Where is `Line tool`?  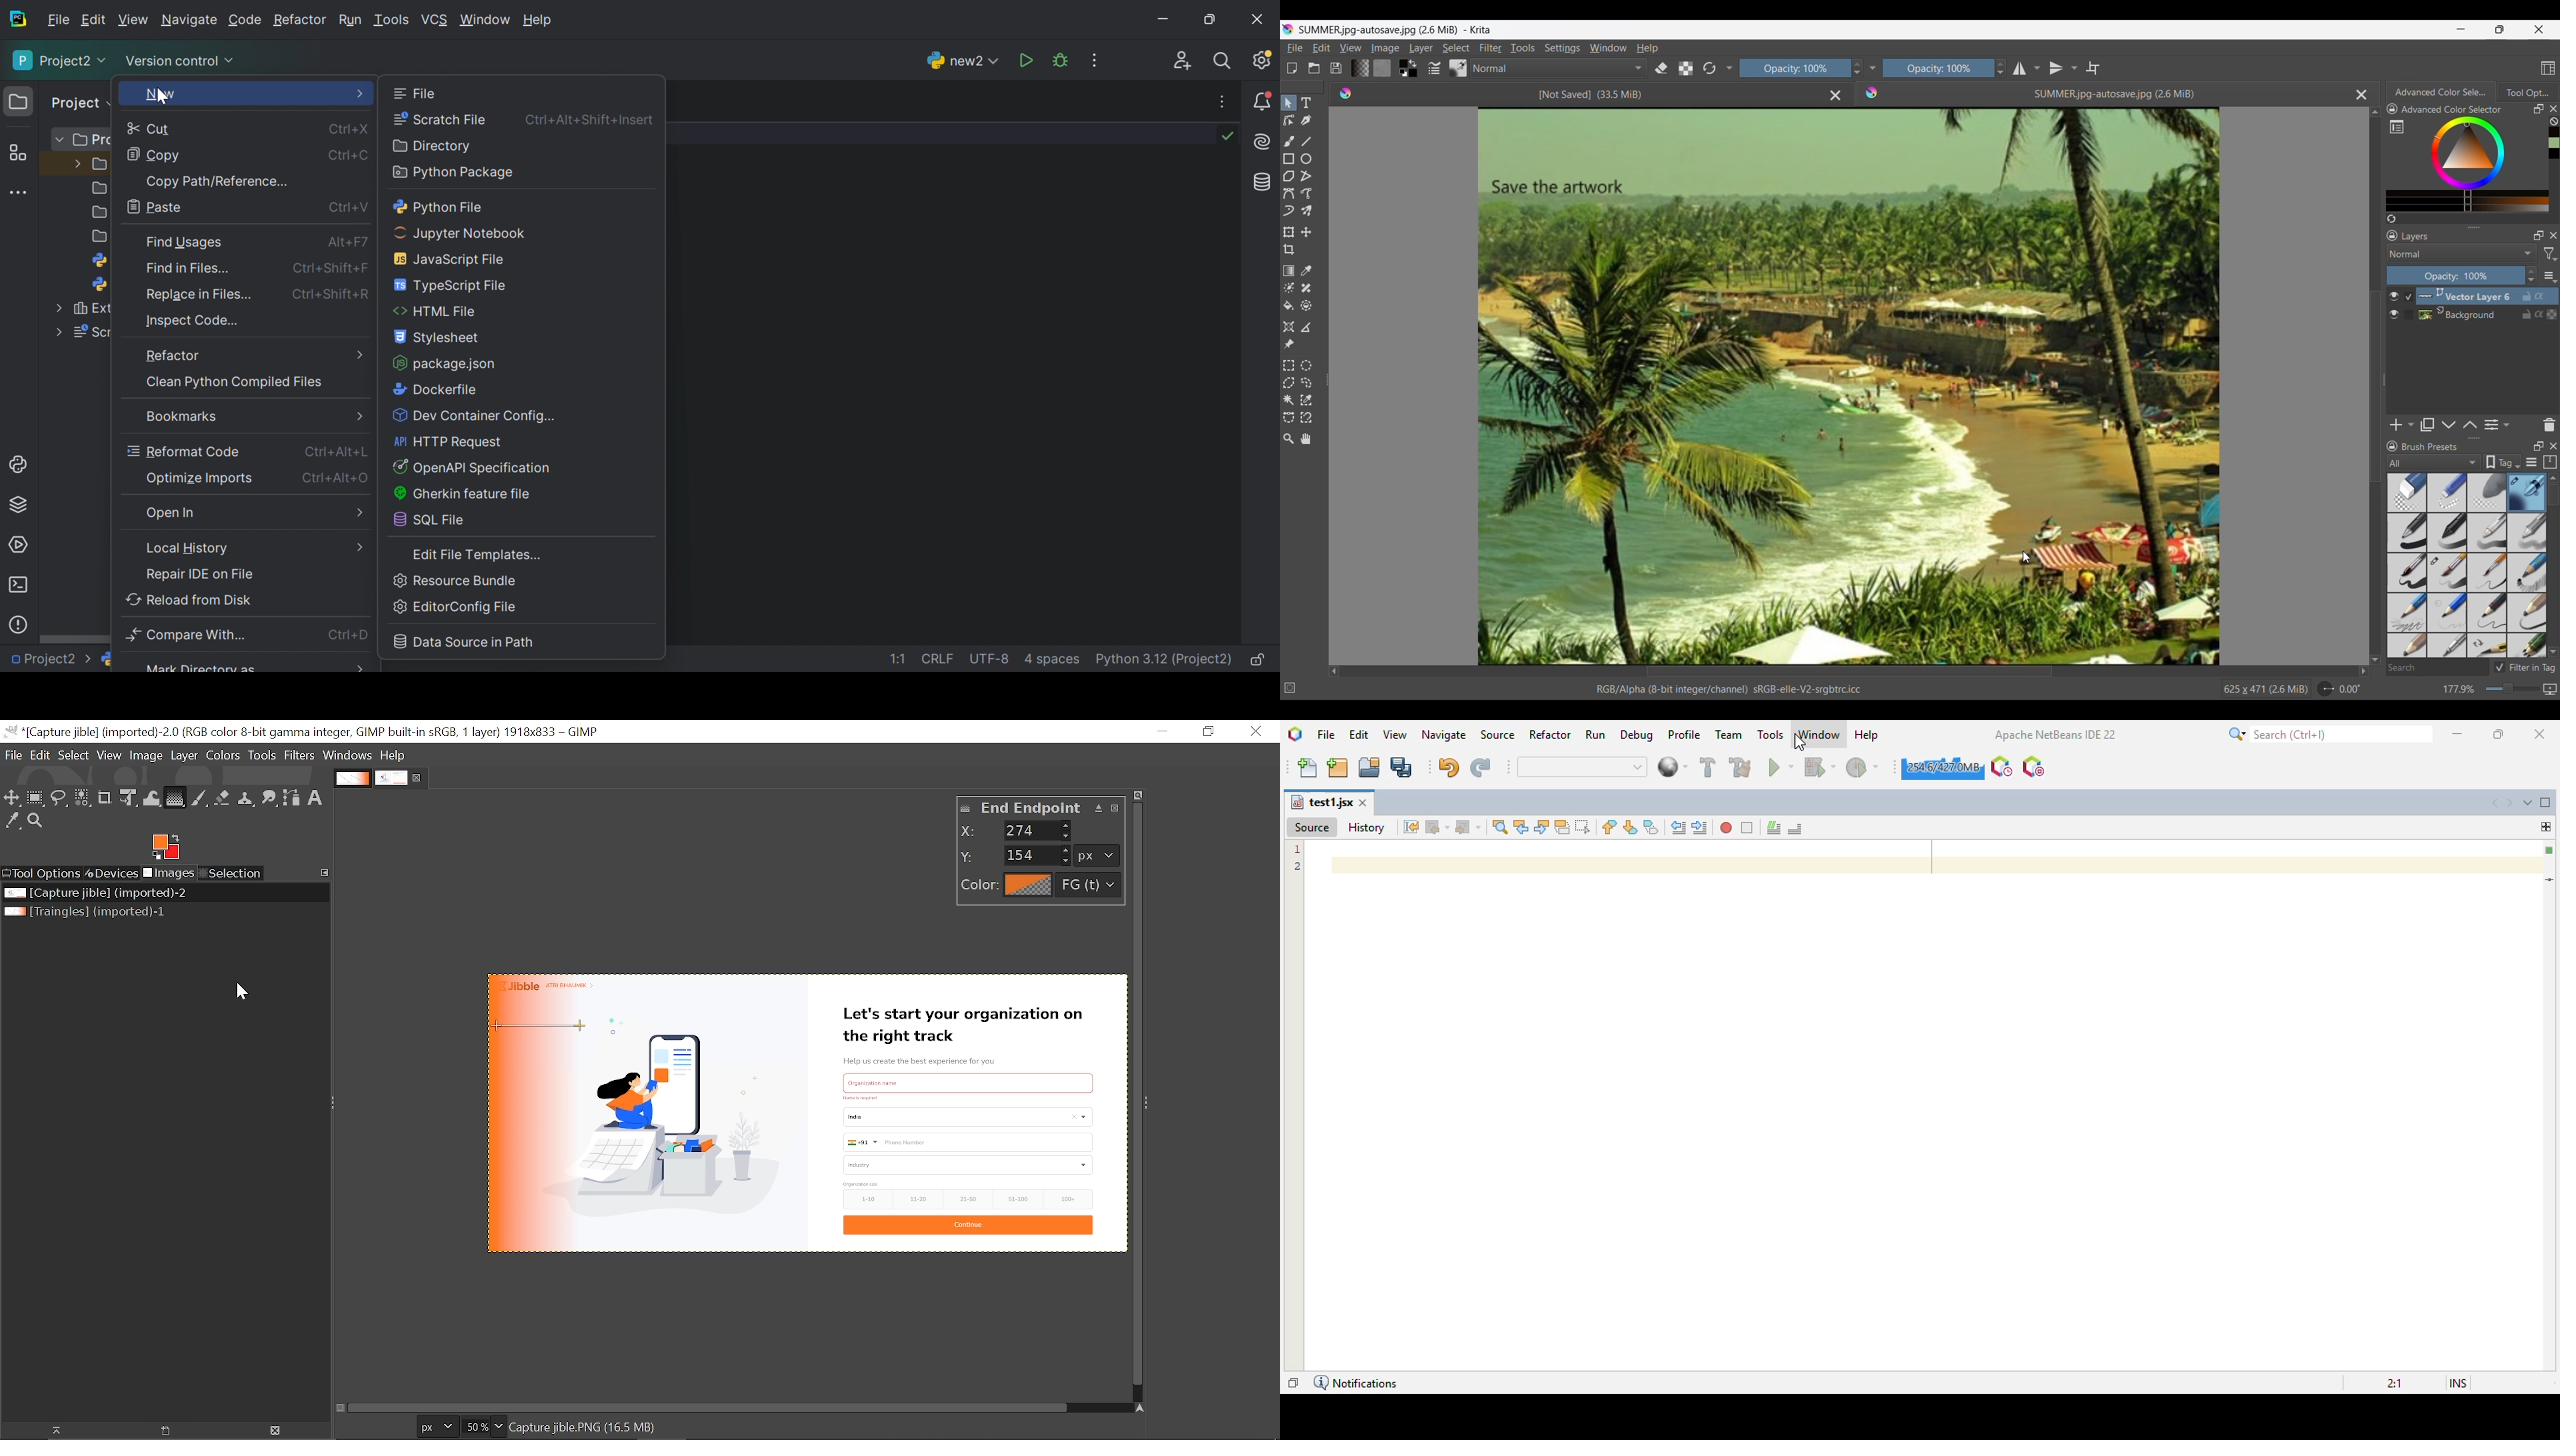 Line tool is located at coordinates (1306, 141).